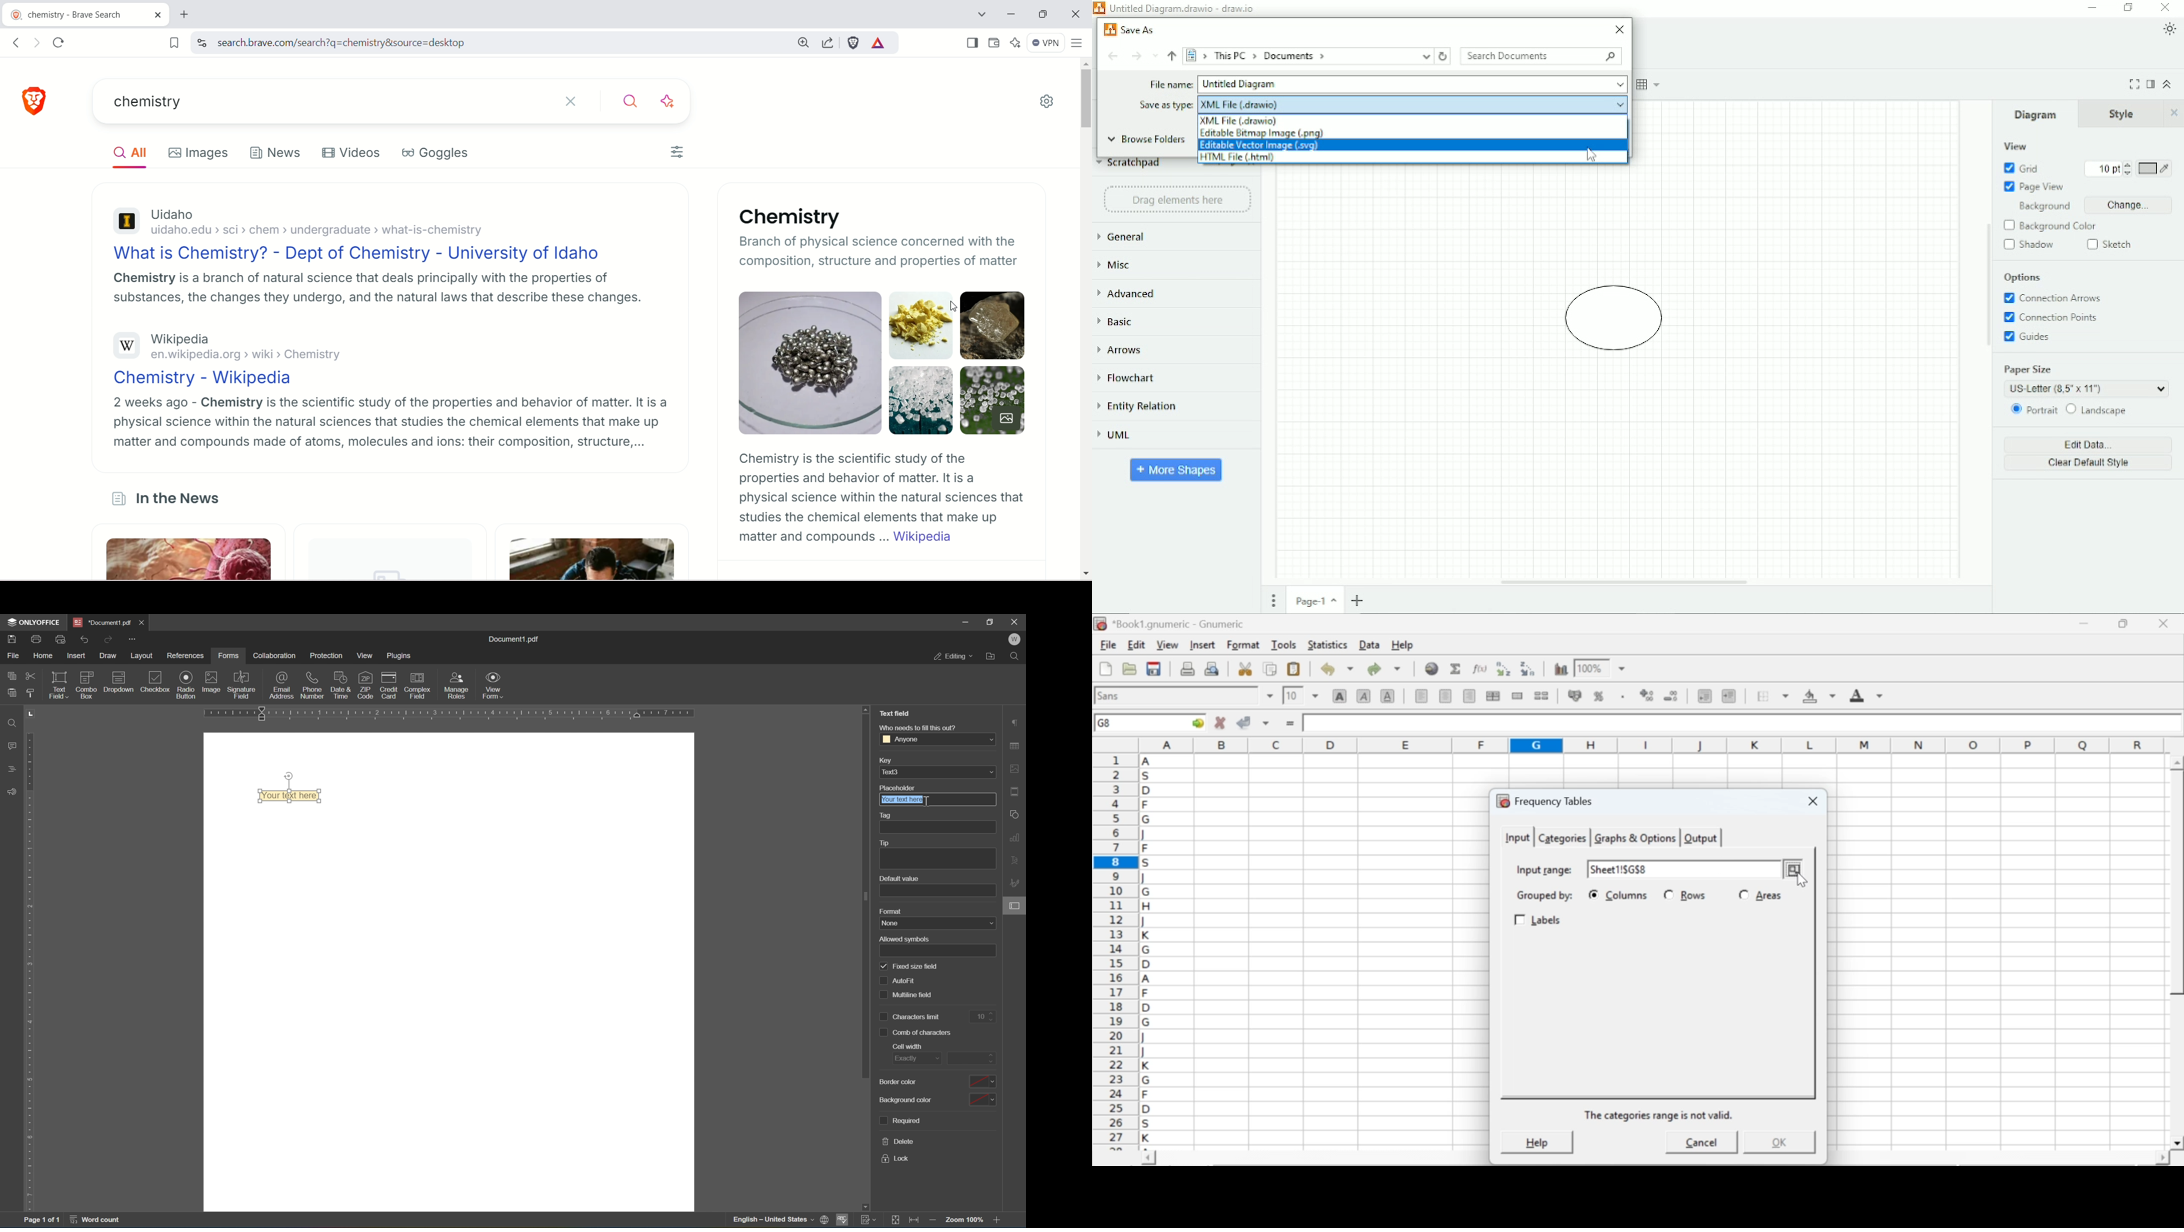 Image resolution: width=2184 pixels, height=1232 pixels. What do you see at coordinates (1620, 30) in the screenshot?
I see `Close` at bounding box center [1620, 30].